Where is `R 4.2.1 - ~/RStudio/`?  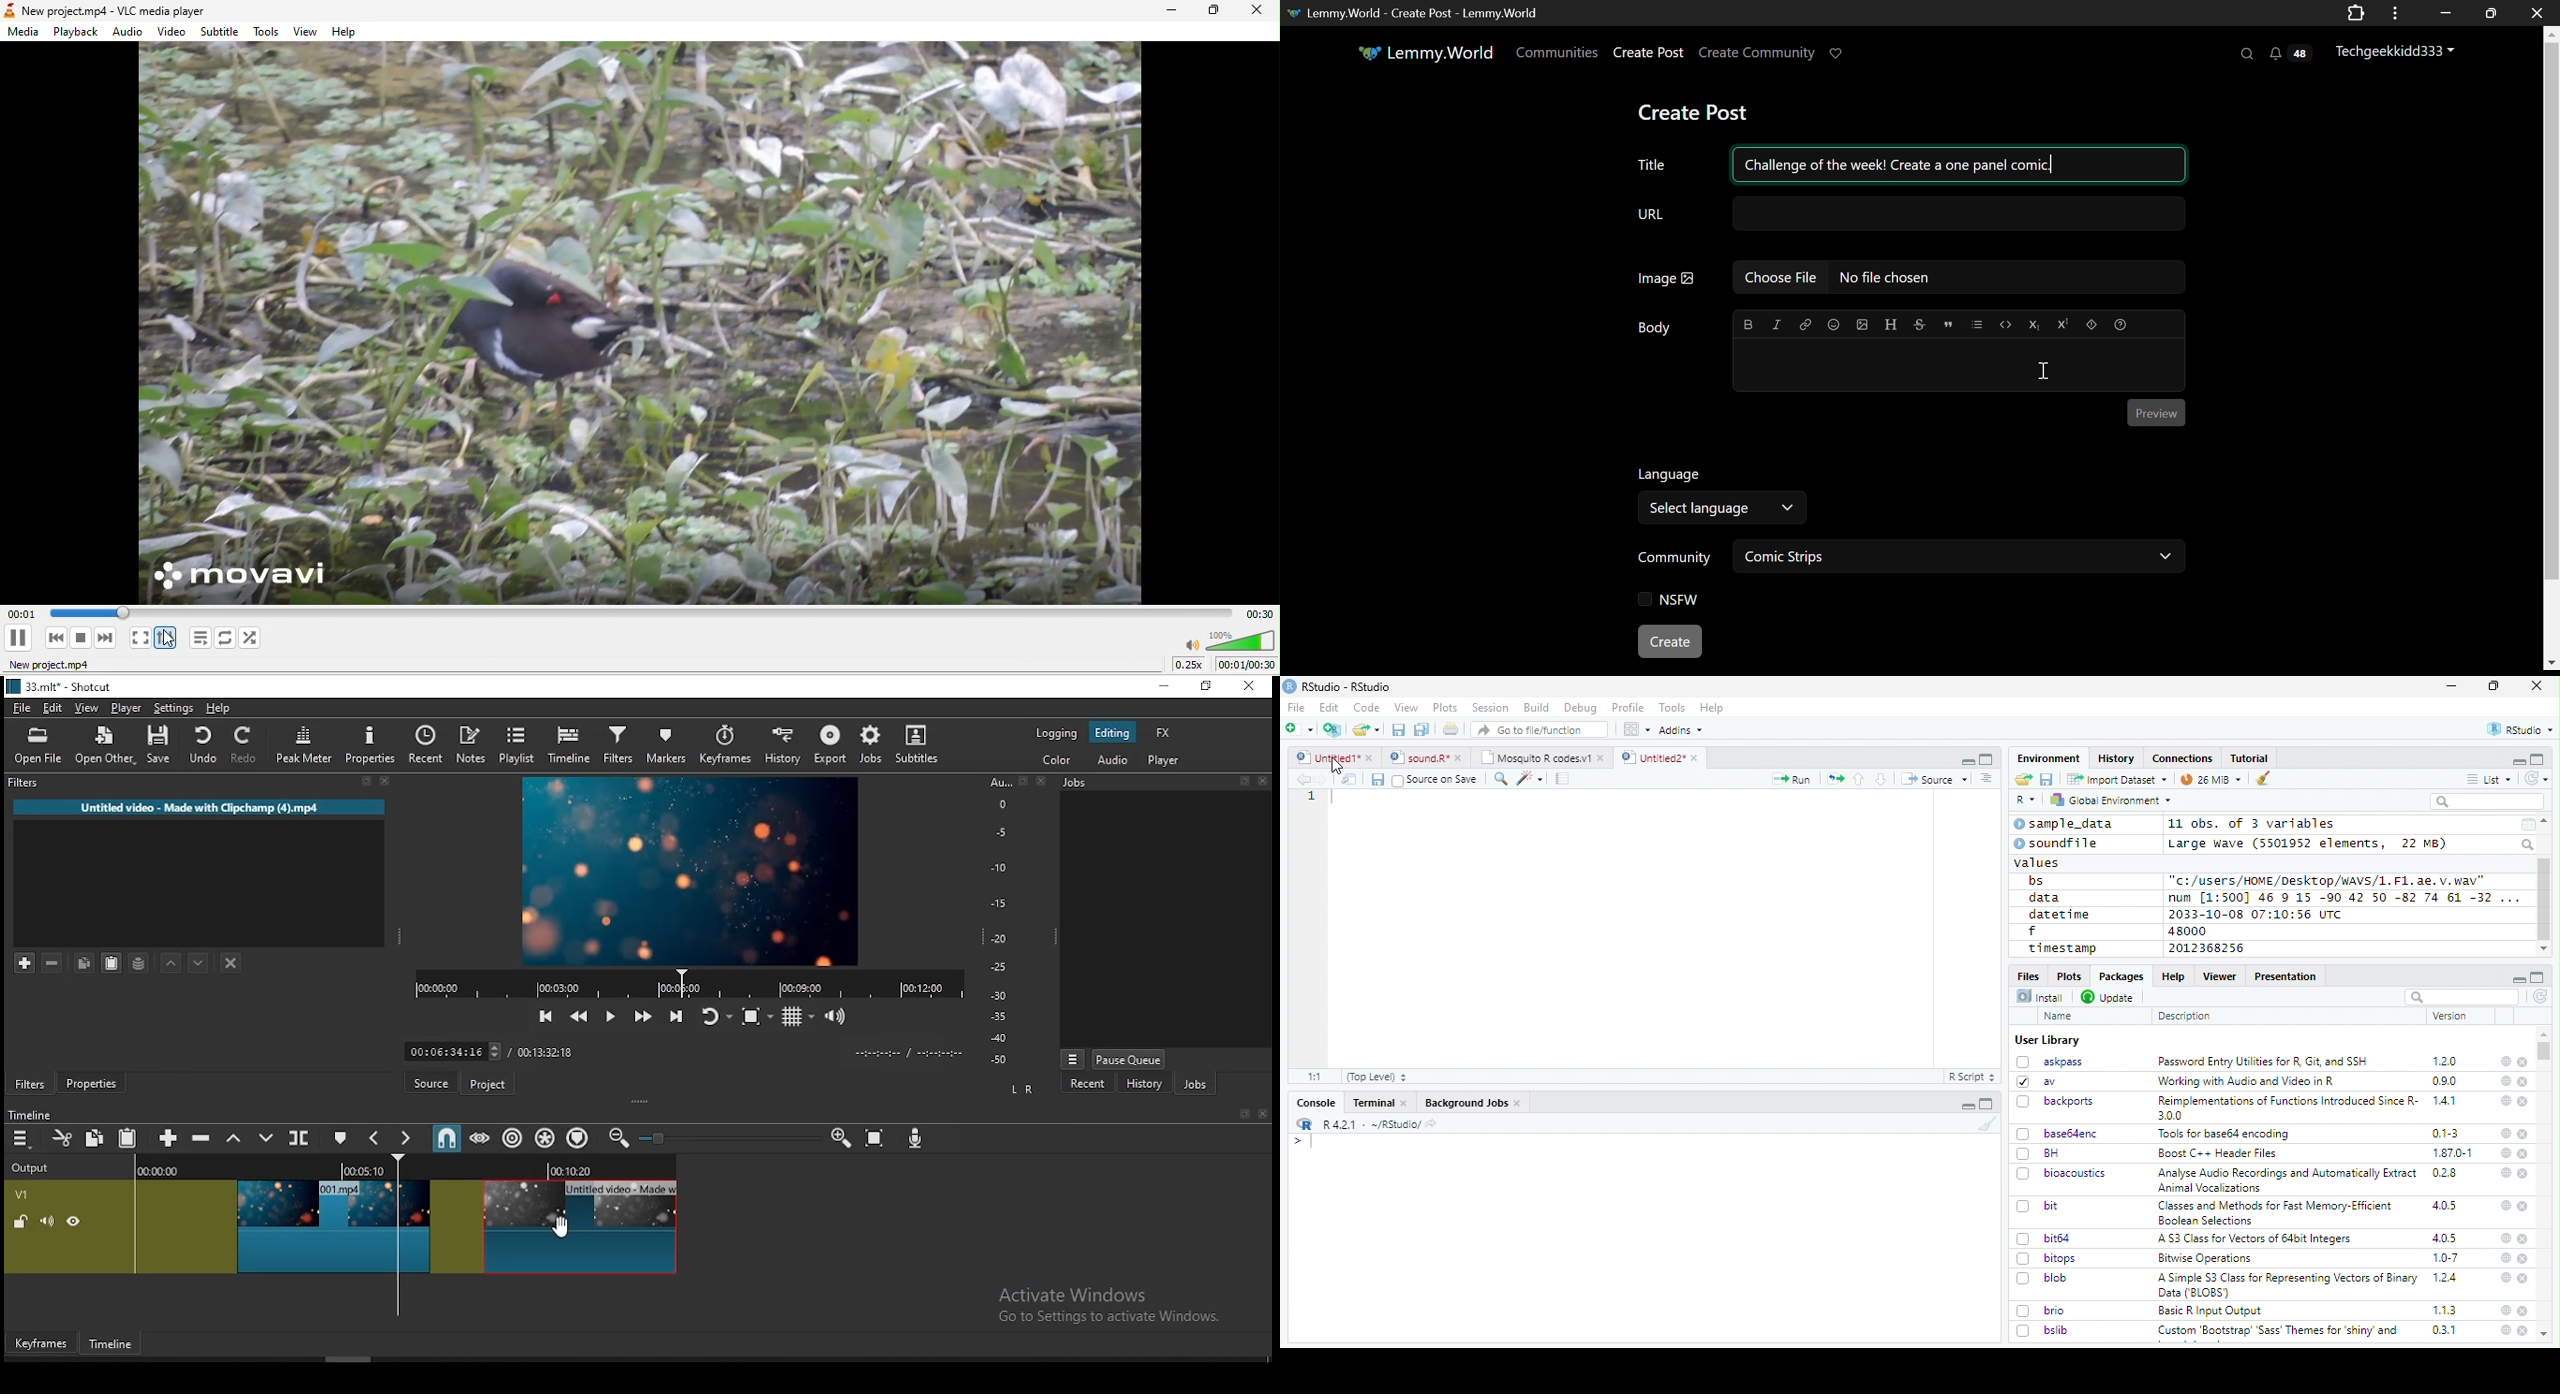
R 4.2.1 - ~/RStudio/ is located at coordinates (1369, 1125).